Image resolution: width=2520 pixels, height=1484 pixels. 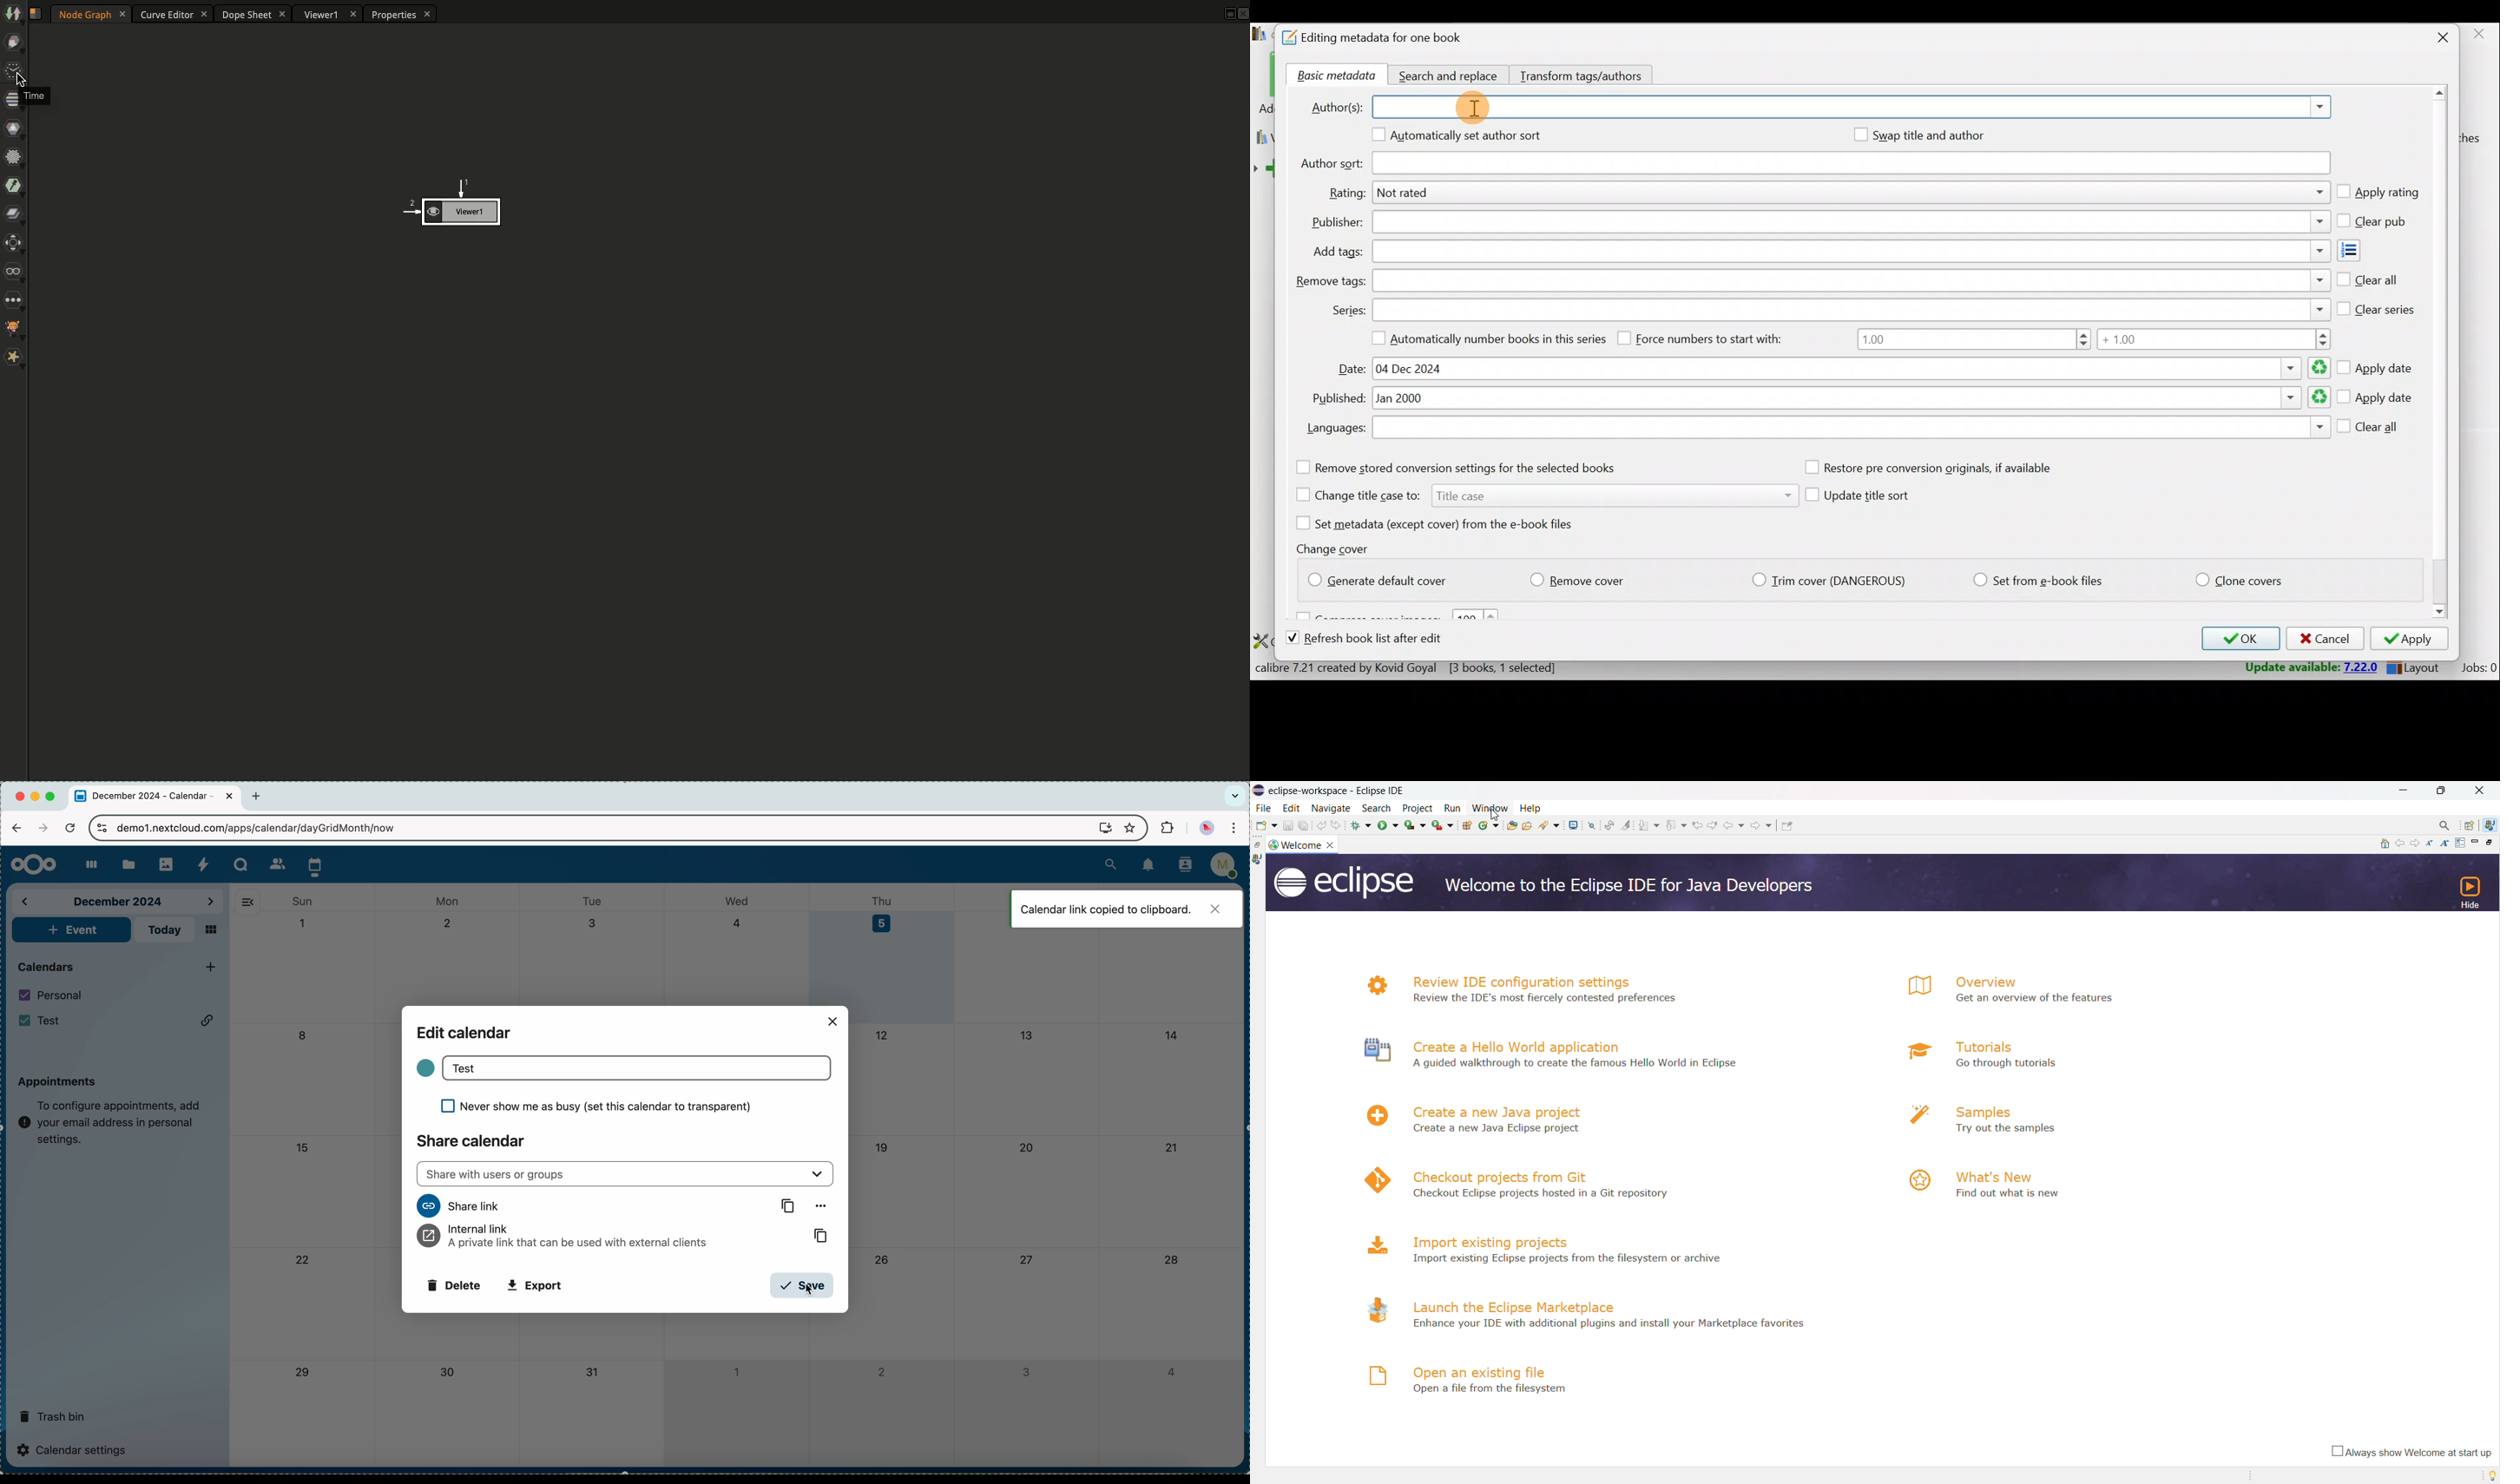 I want to click on files, so click(x=127, y=863).